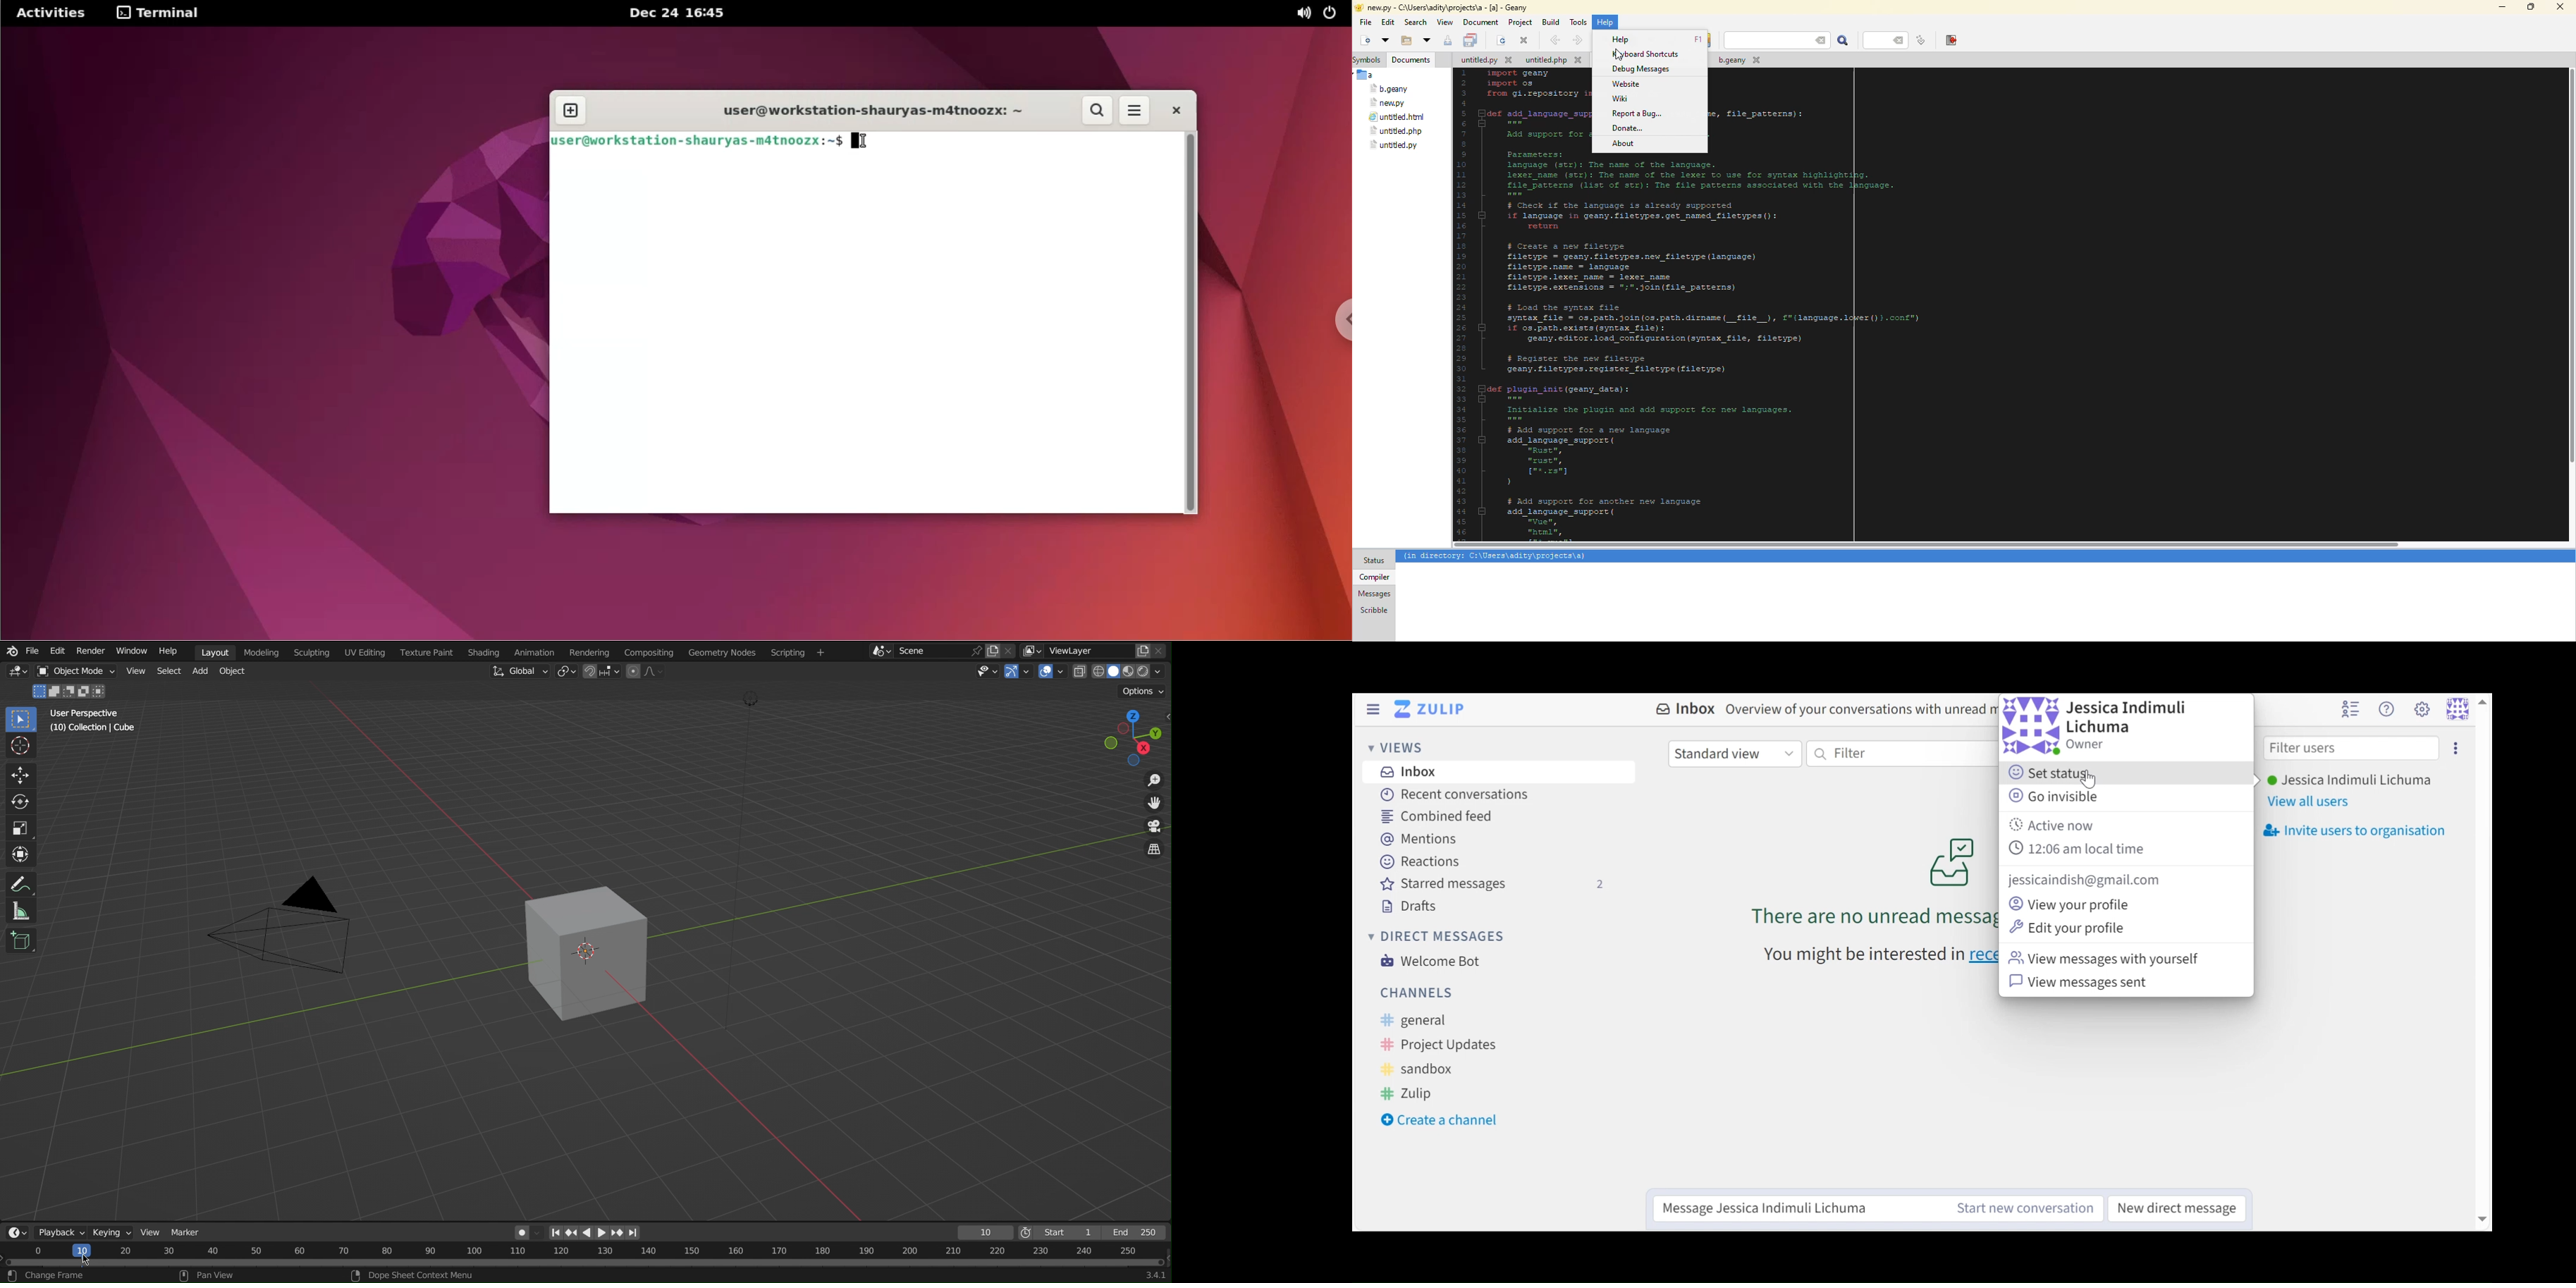 Image resolution: width=2576 pixels, height=1288 pixels. Describe the element at coordinates (2091, 779) in the screenshot. I see `Cursor` at that location.